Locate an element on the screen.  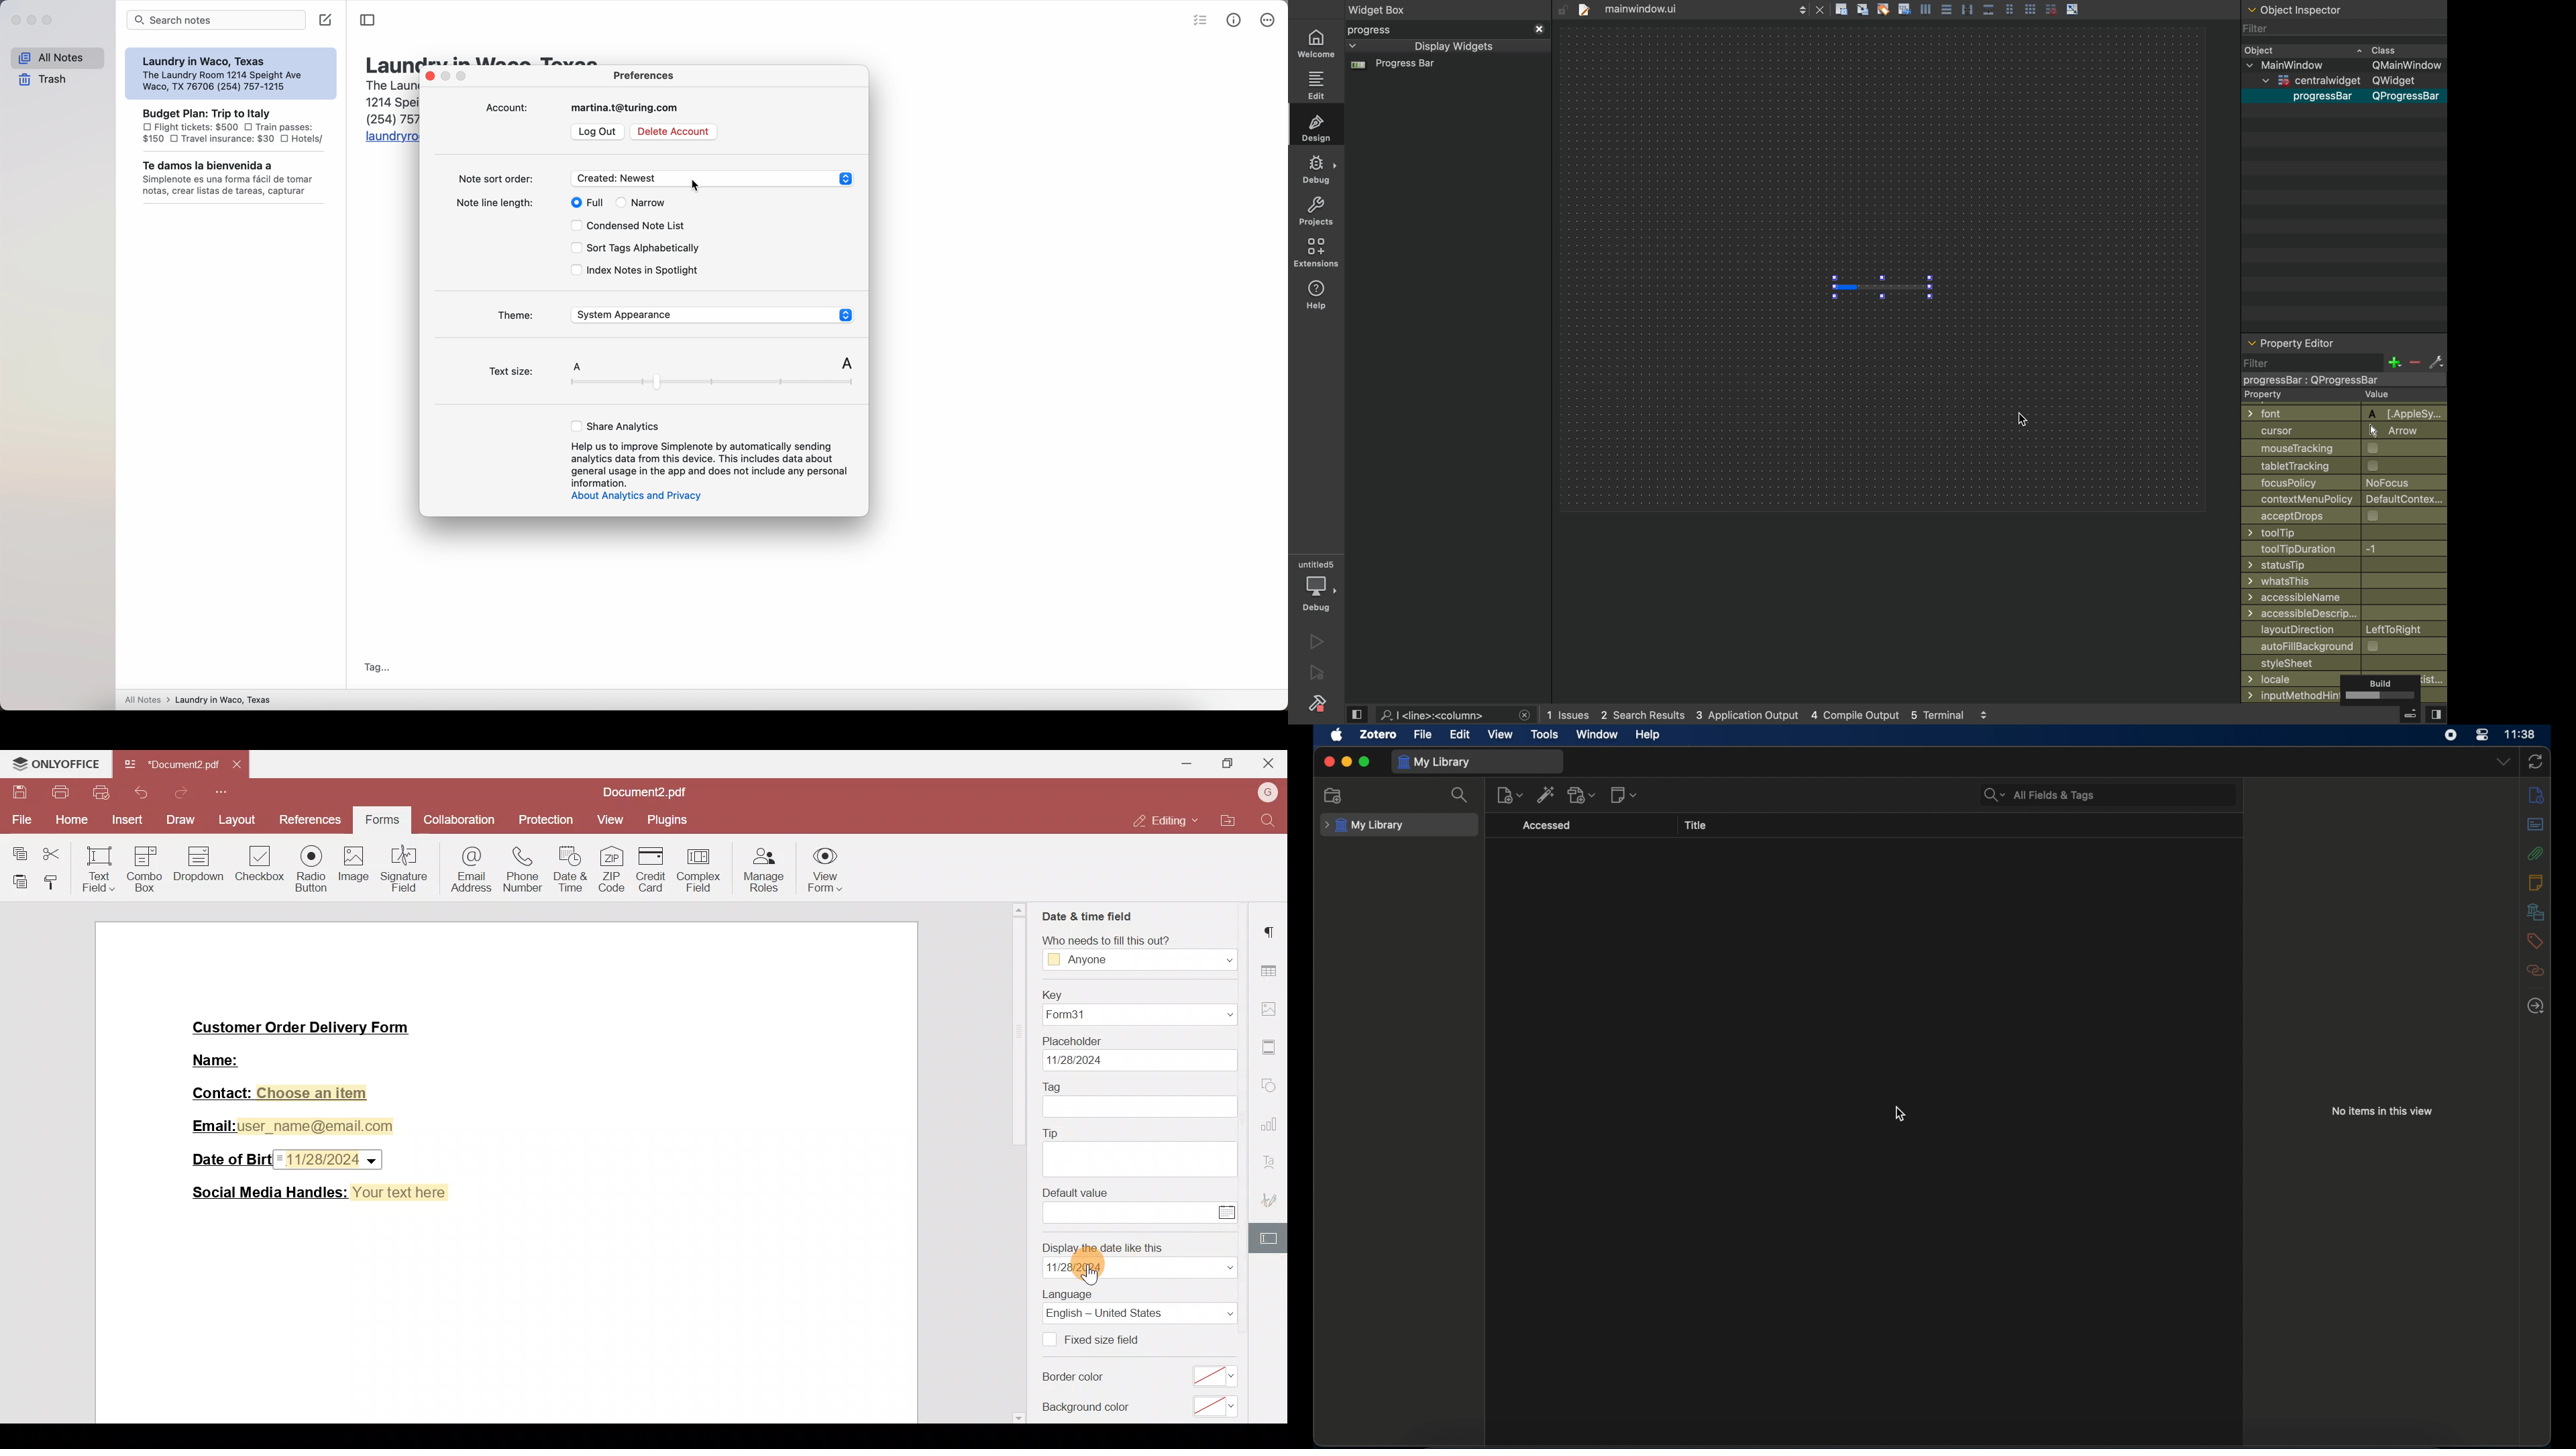
Close is located at coordinates (1269, 763).